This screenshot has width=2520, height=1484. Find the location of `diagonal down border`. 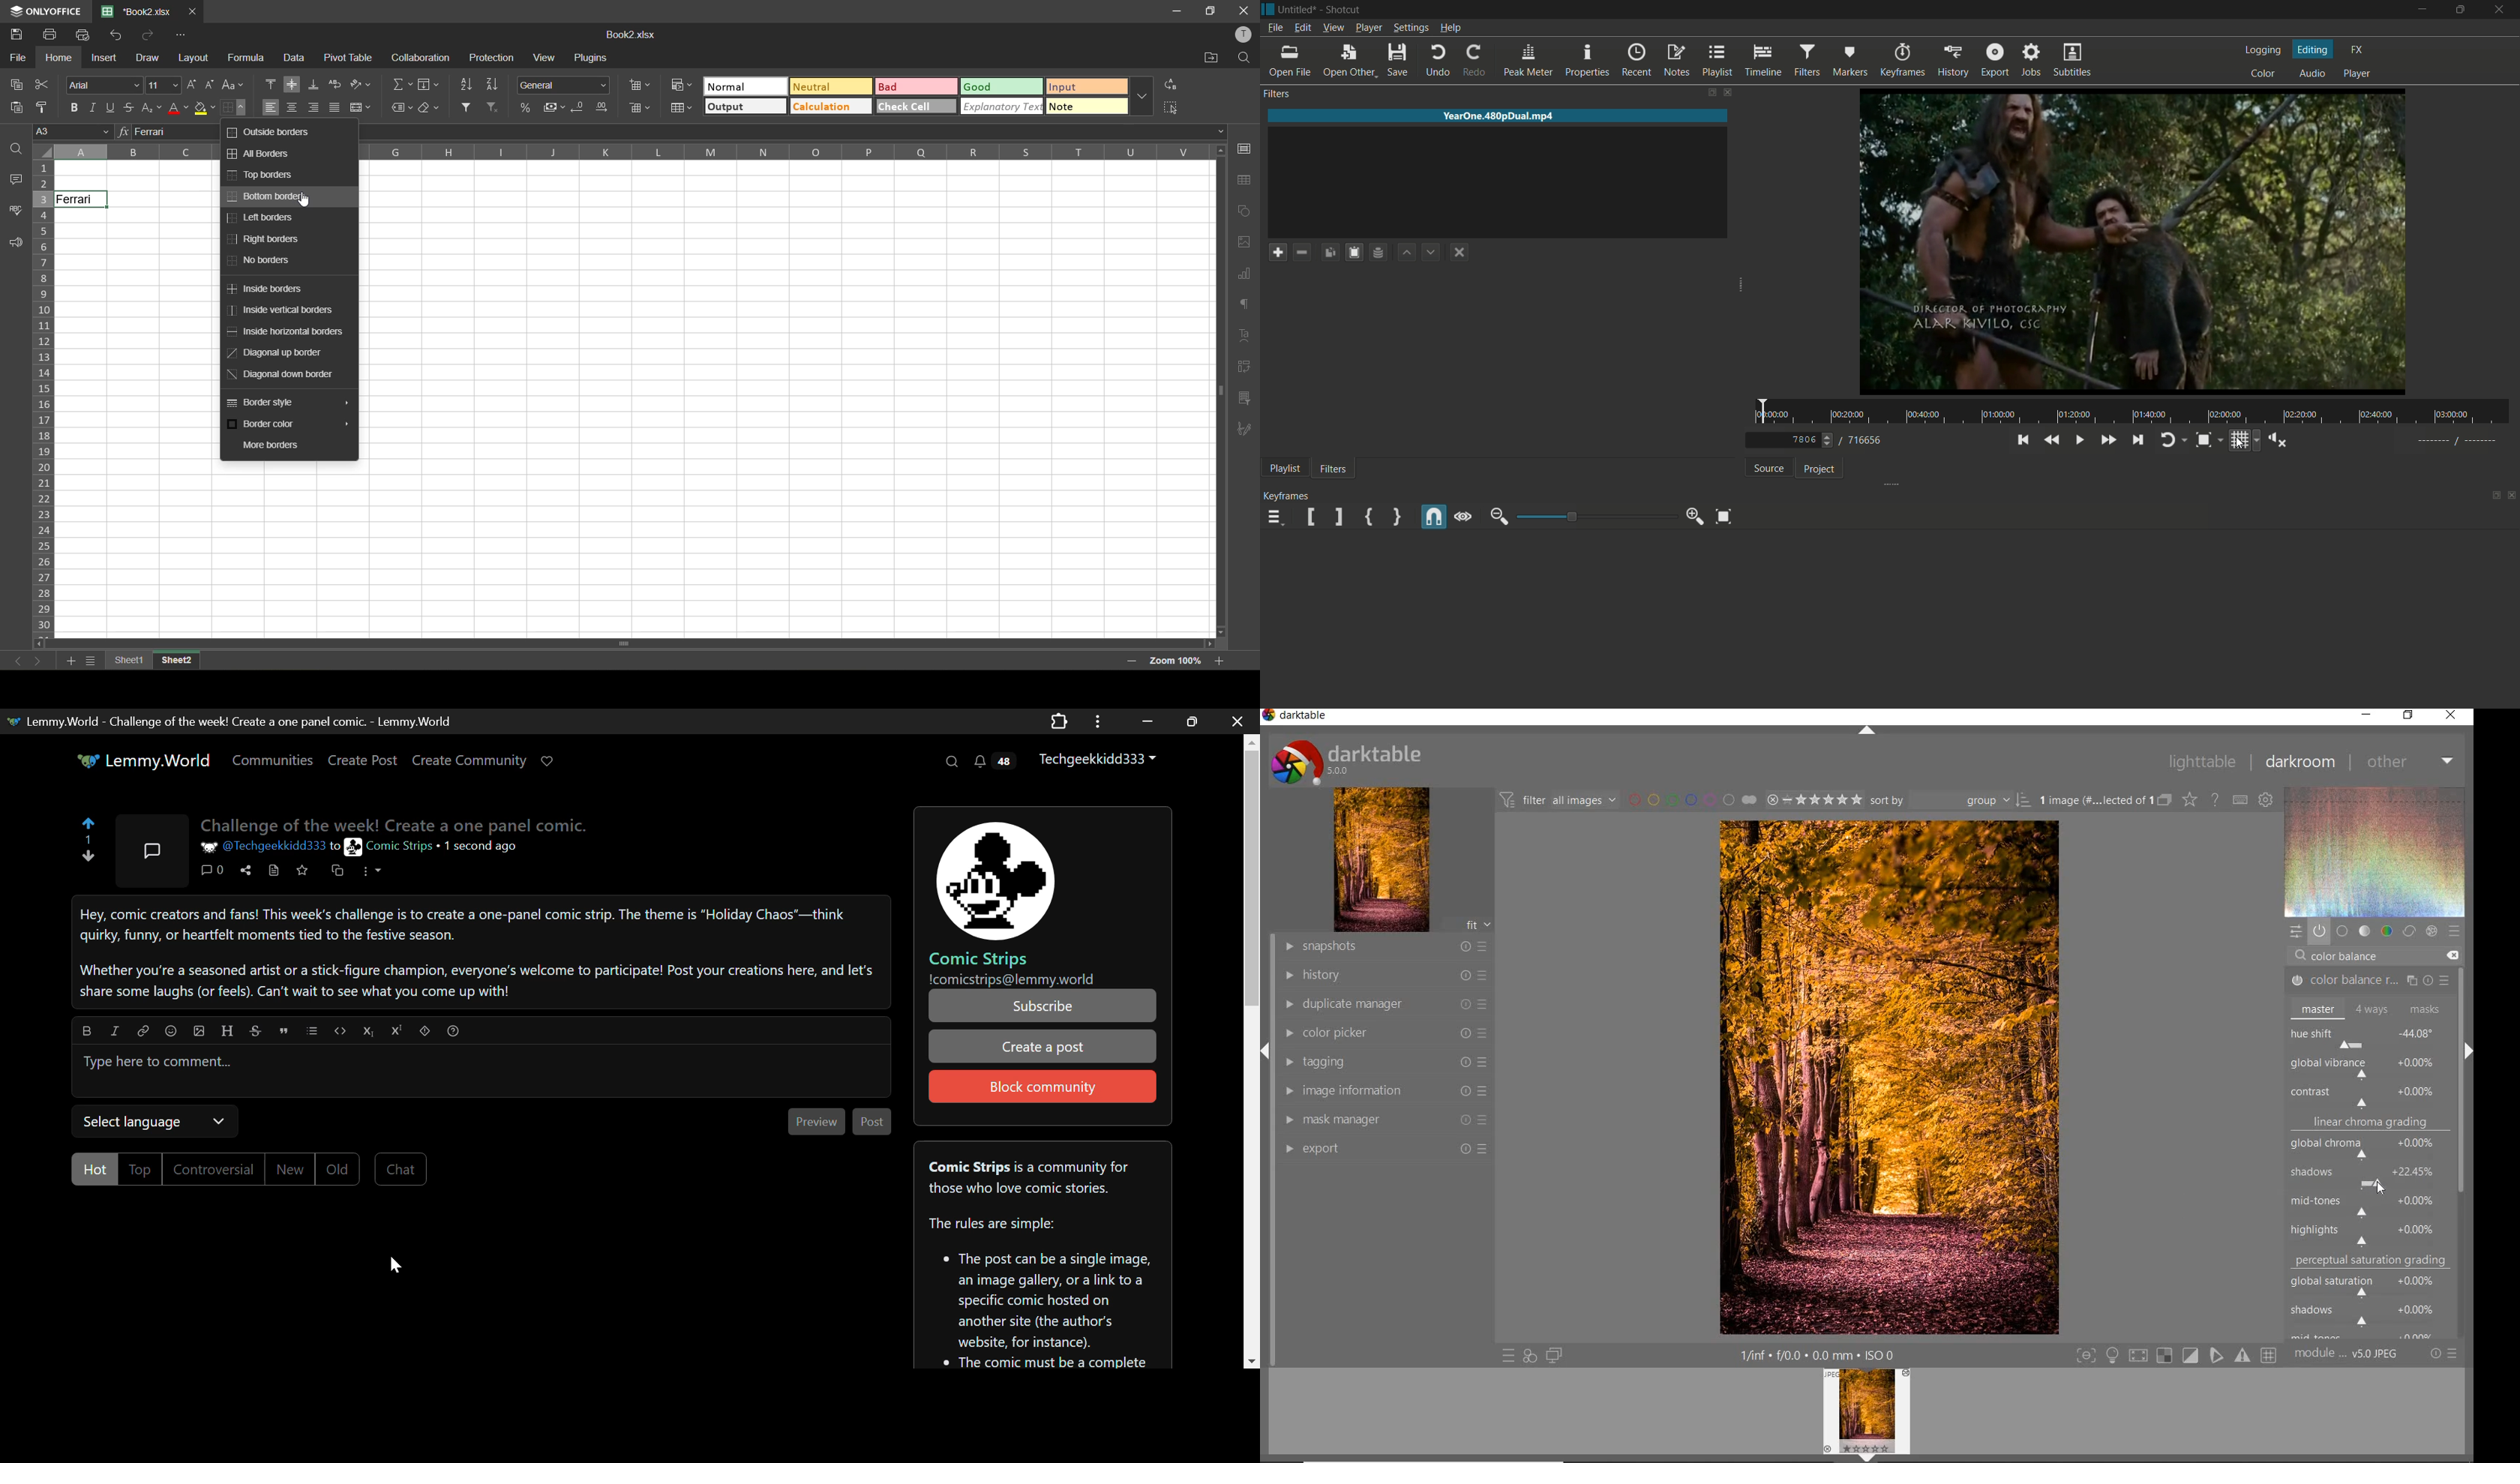

diagonal down border is located at coordinates (280, 375).